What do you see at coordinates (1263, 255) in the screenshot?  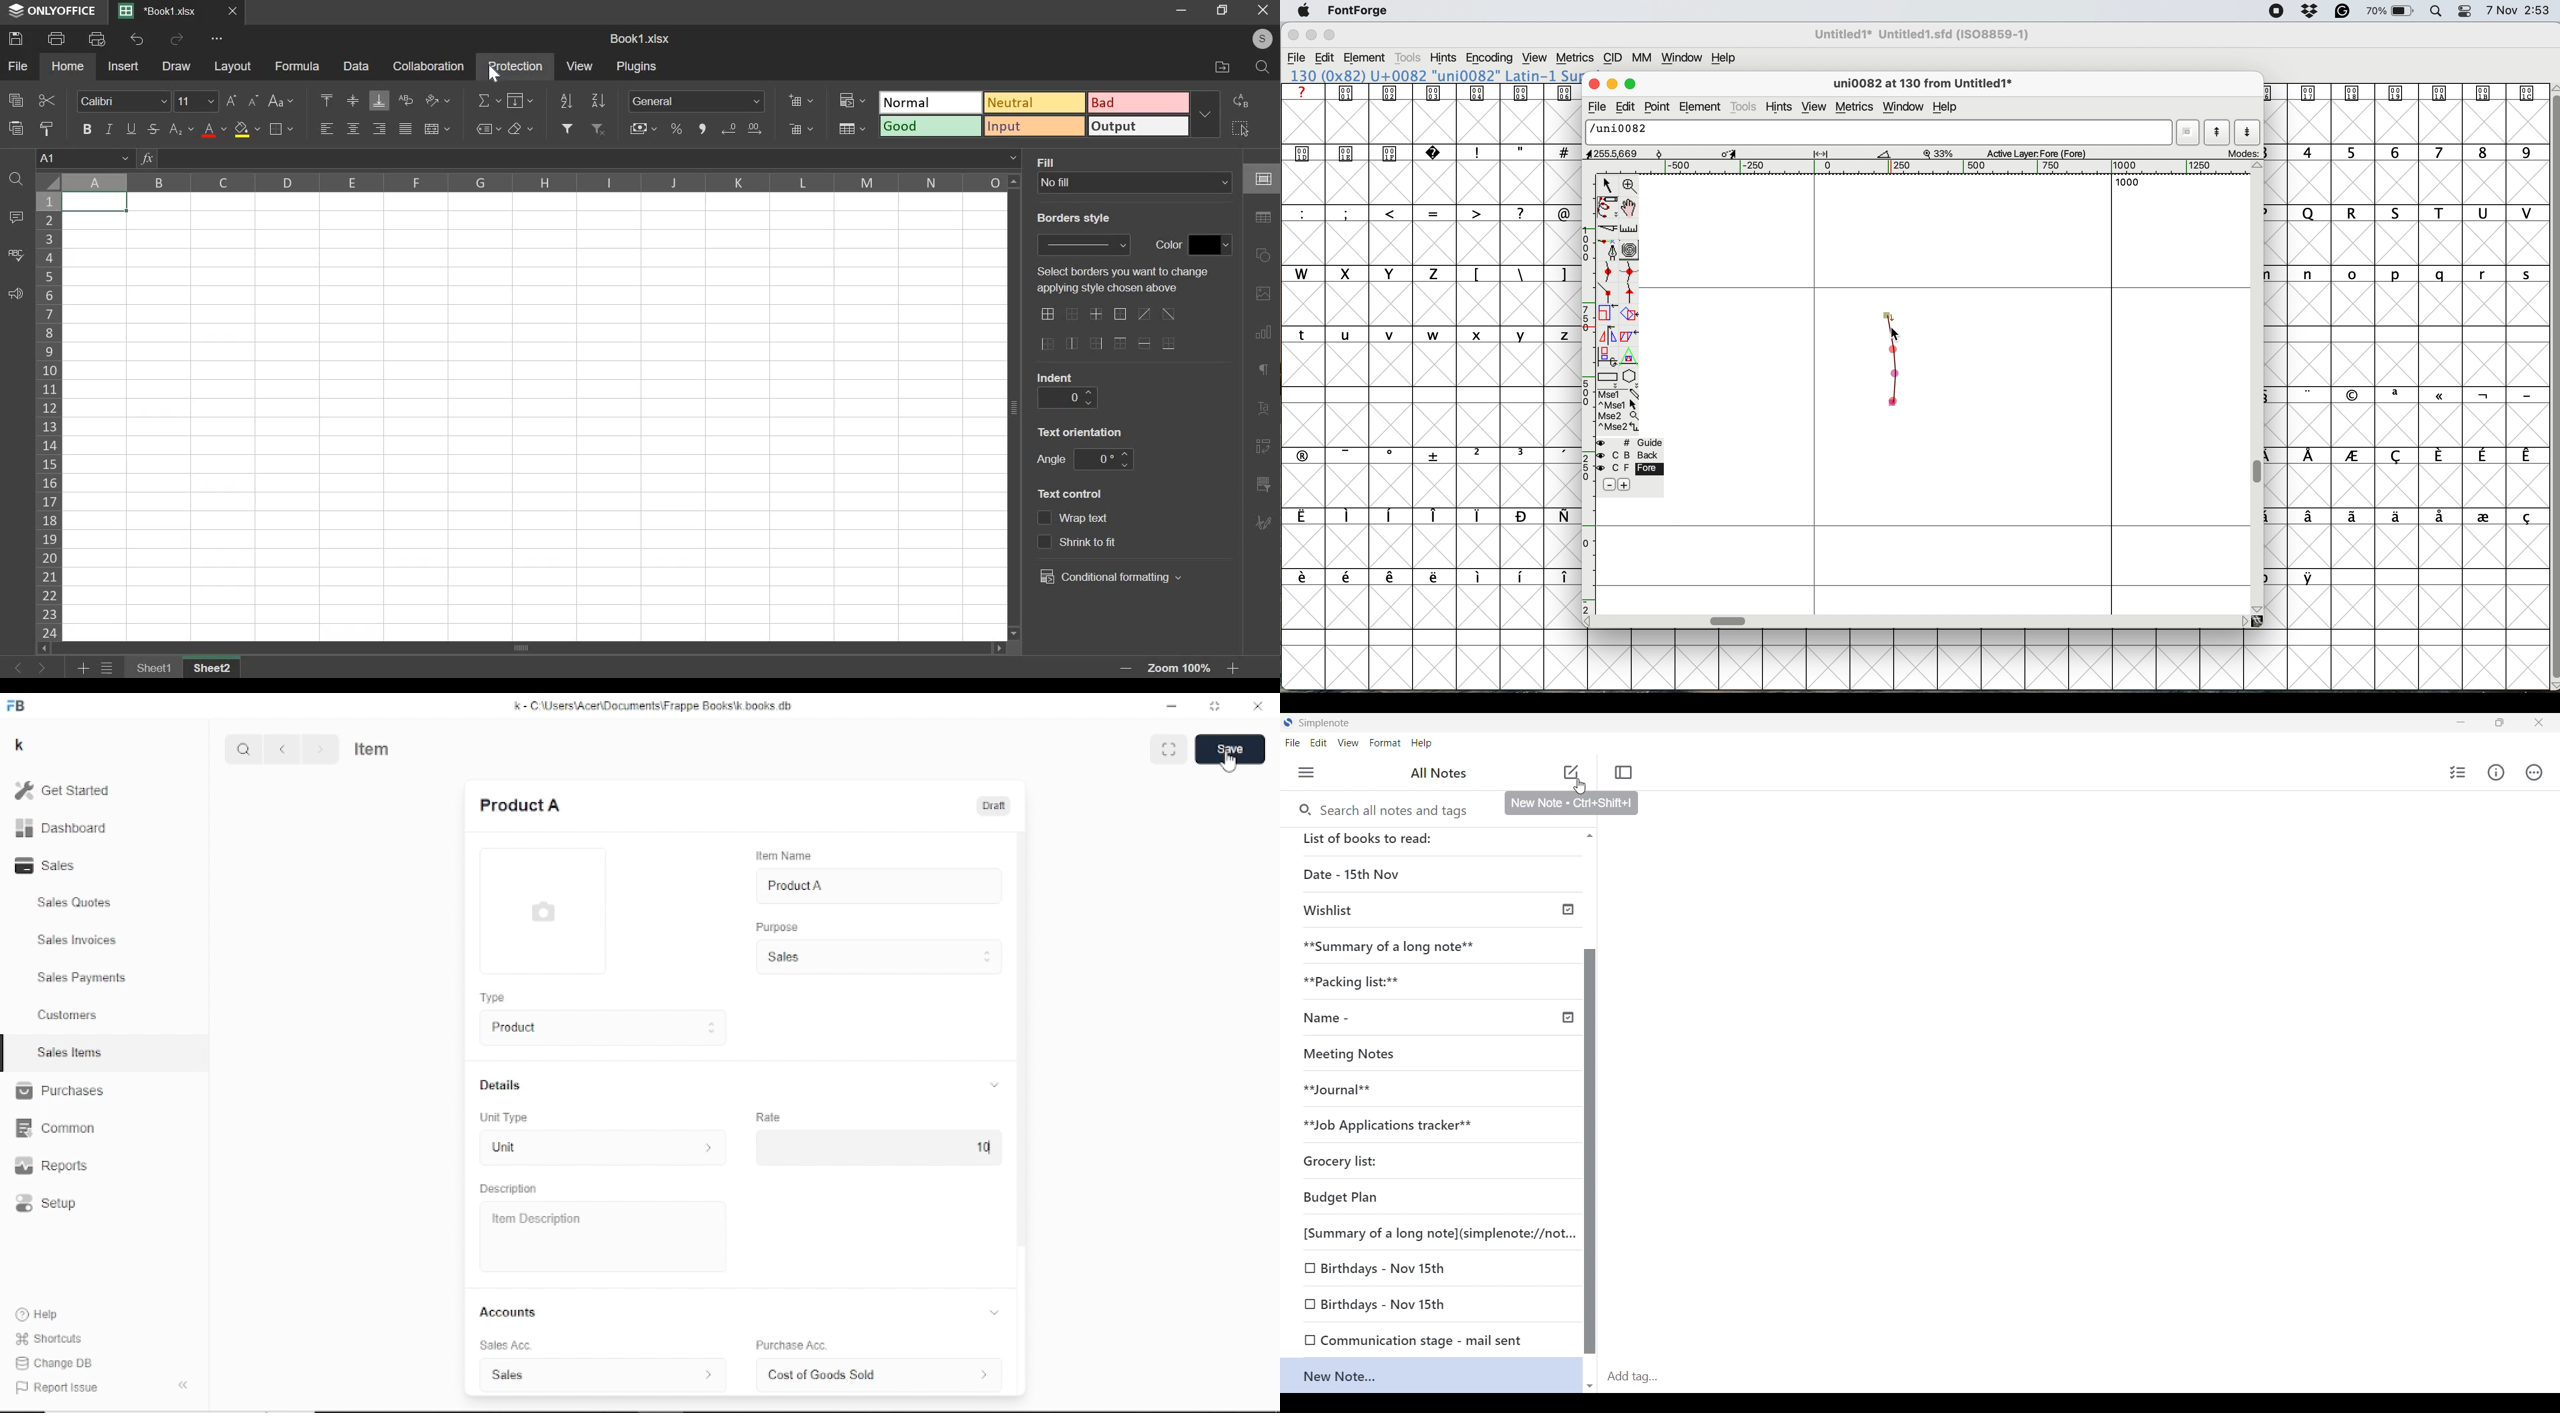 I see `right side bar` at bounding box center [1263, 255].